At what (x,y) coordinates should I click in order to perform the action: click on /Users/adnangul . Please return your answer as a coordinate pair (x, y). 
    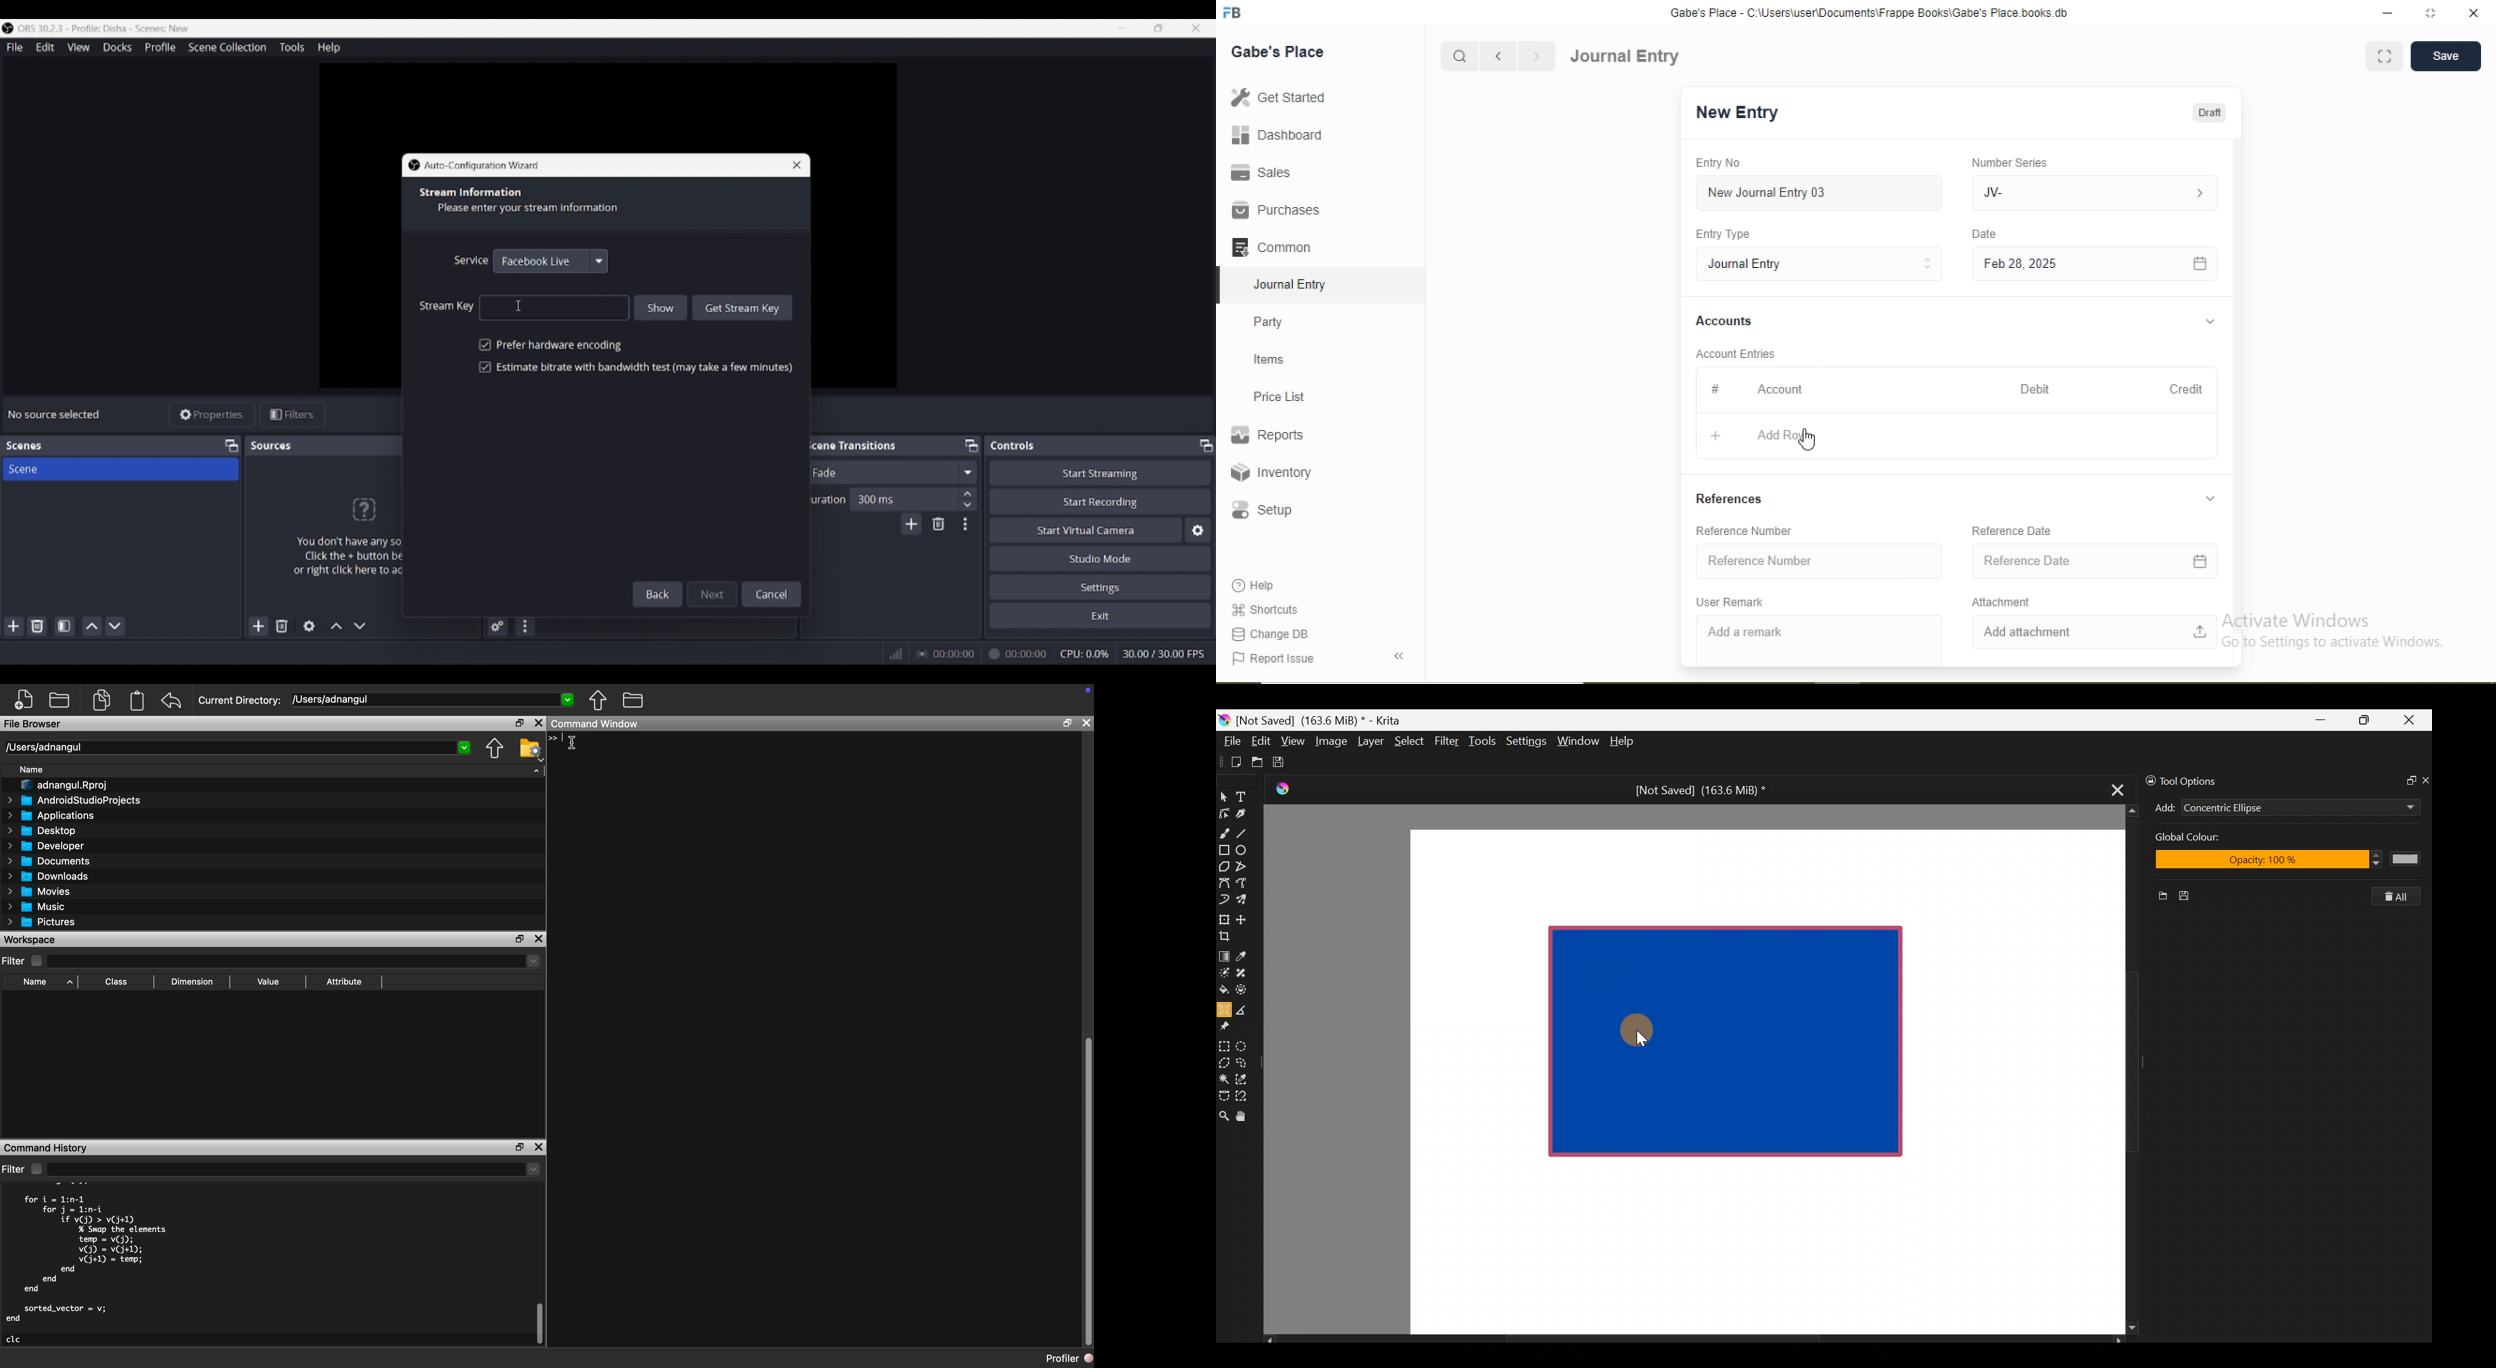
    Looking at the image, I should click on (236, 748).